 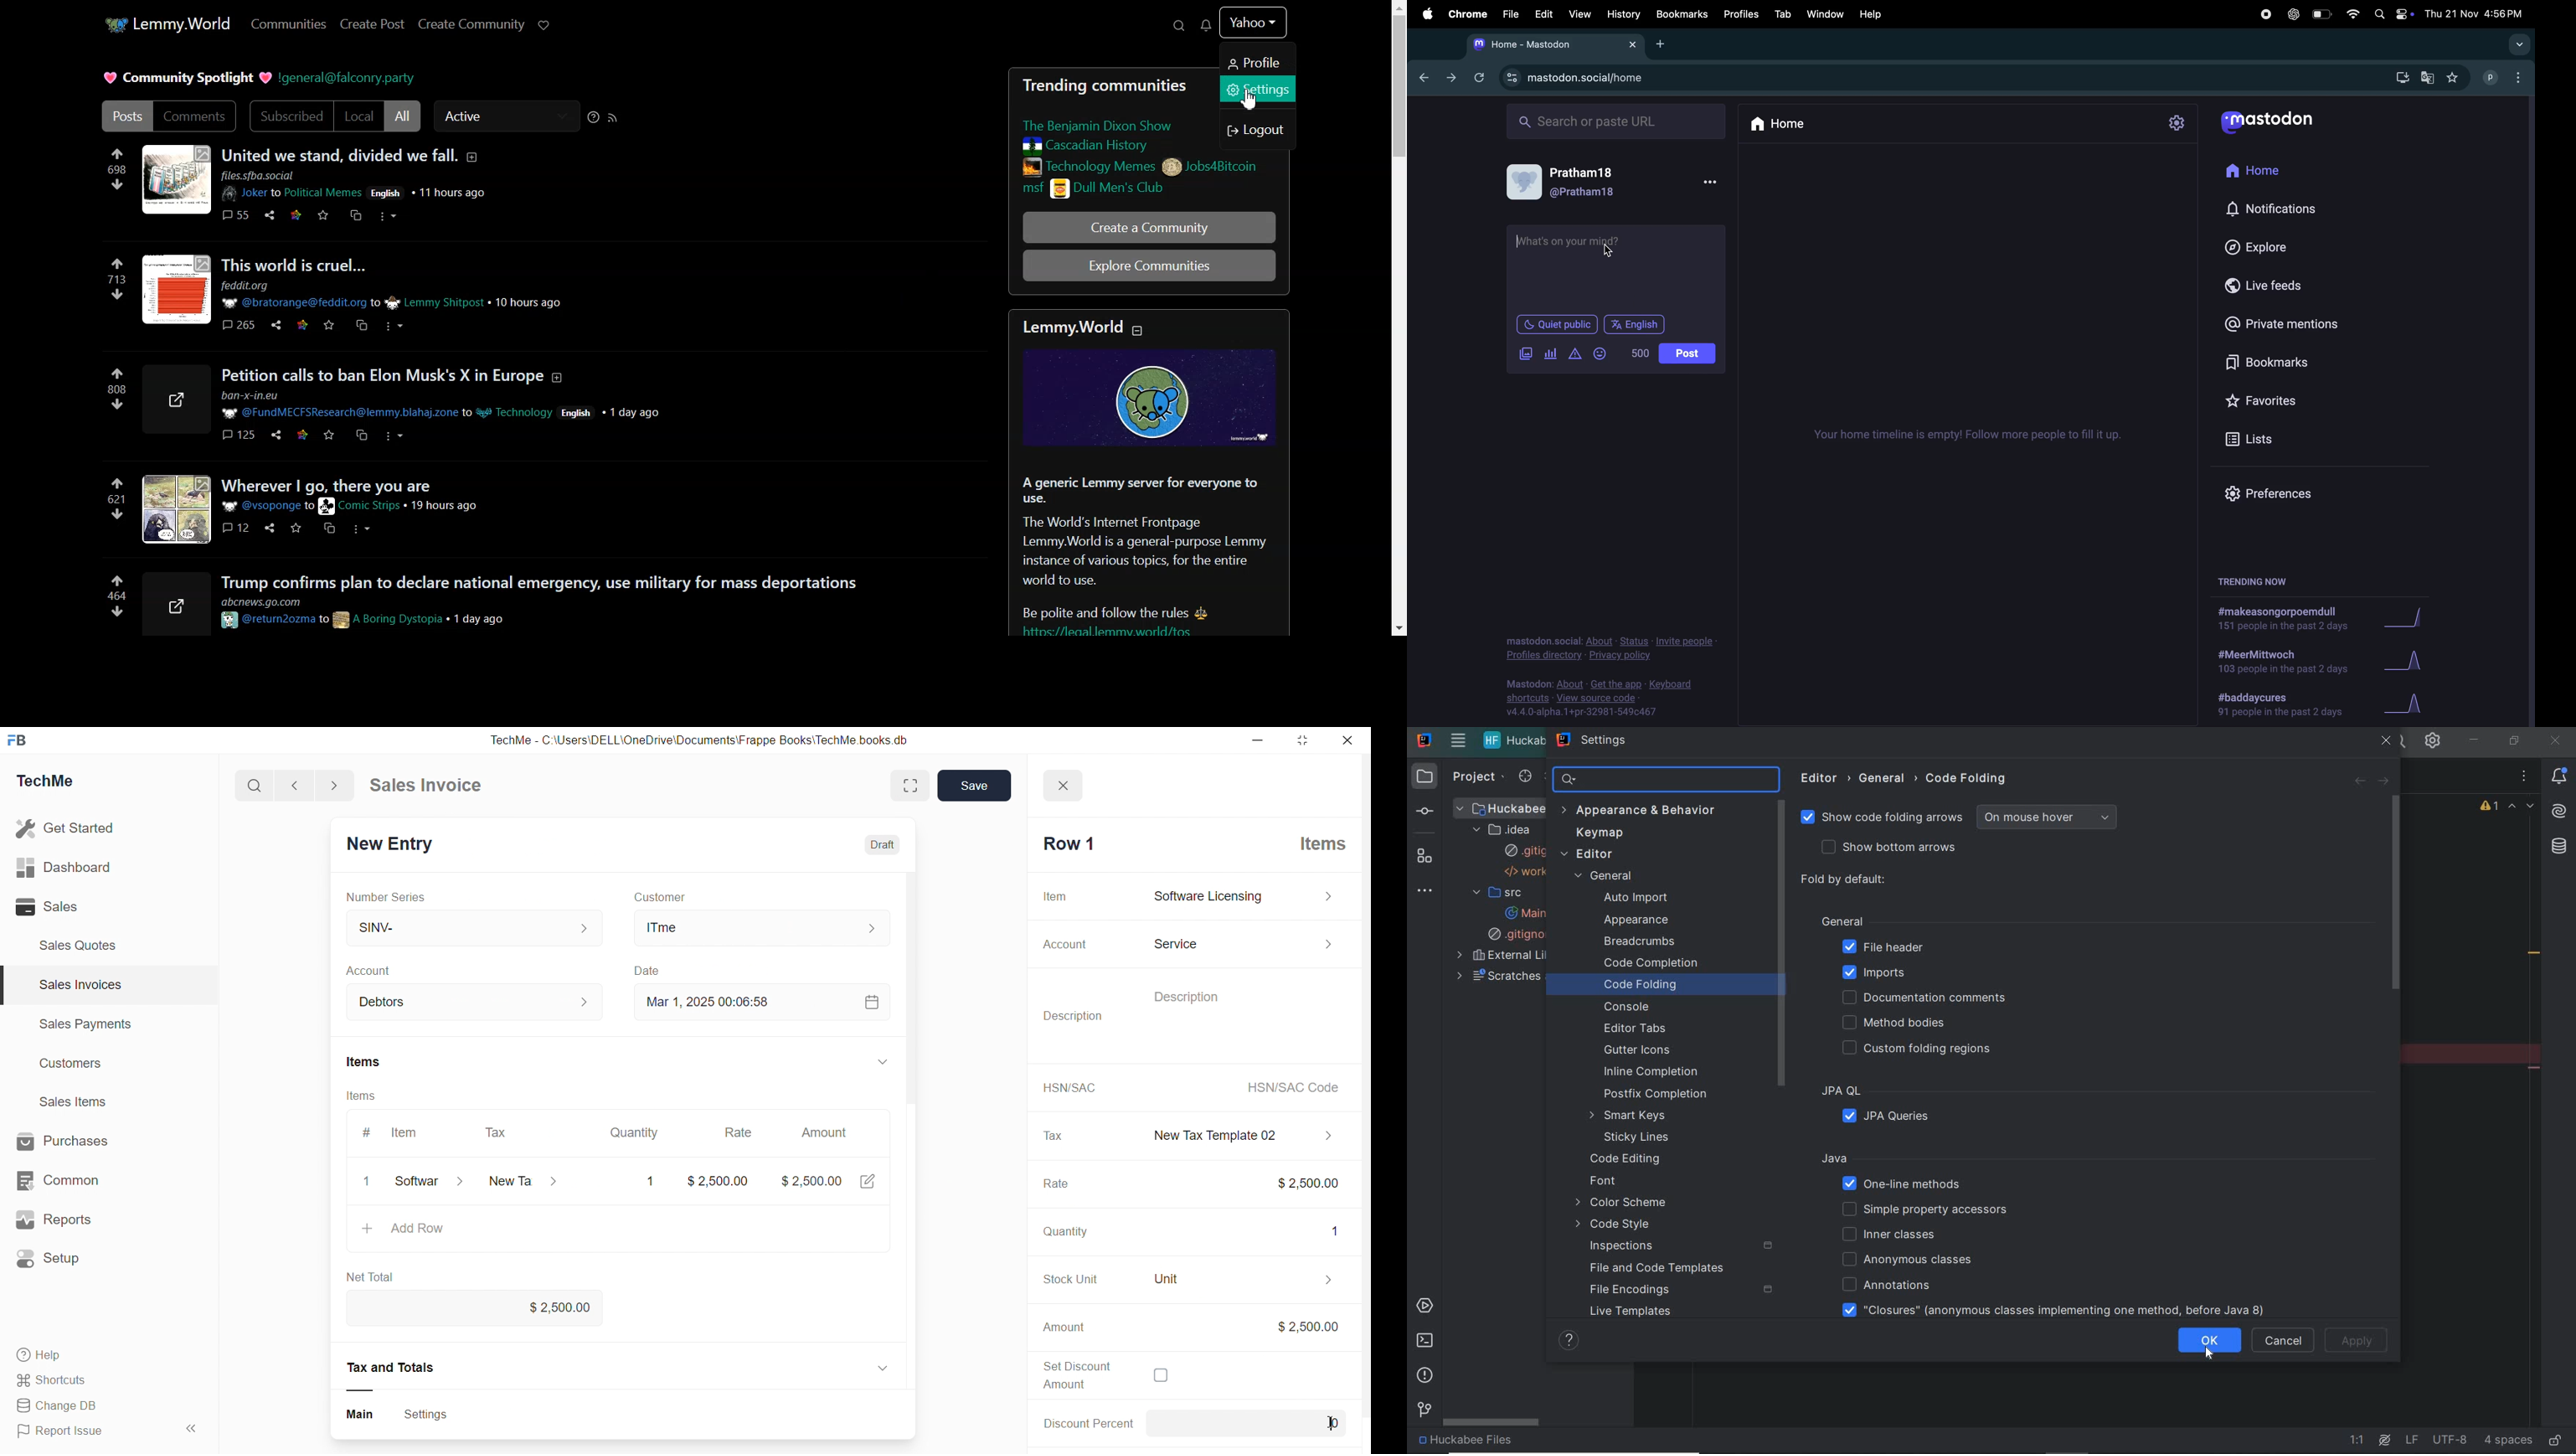 What do you see at coordinates (370, 1182) in the screenshot?
I see `1` at bounding box center [370, 1182].